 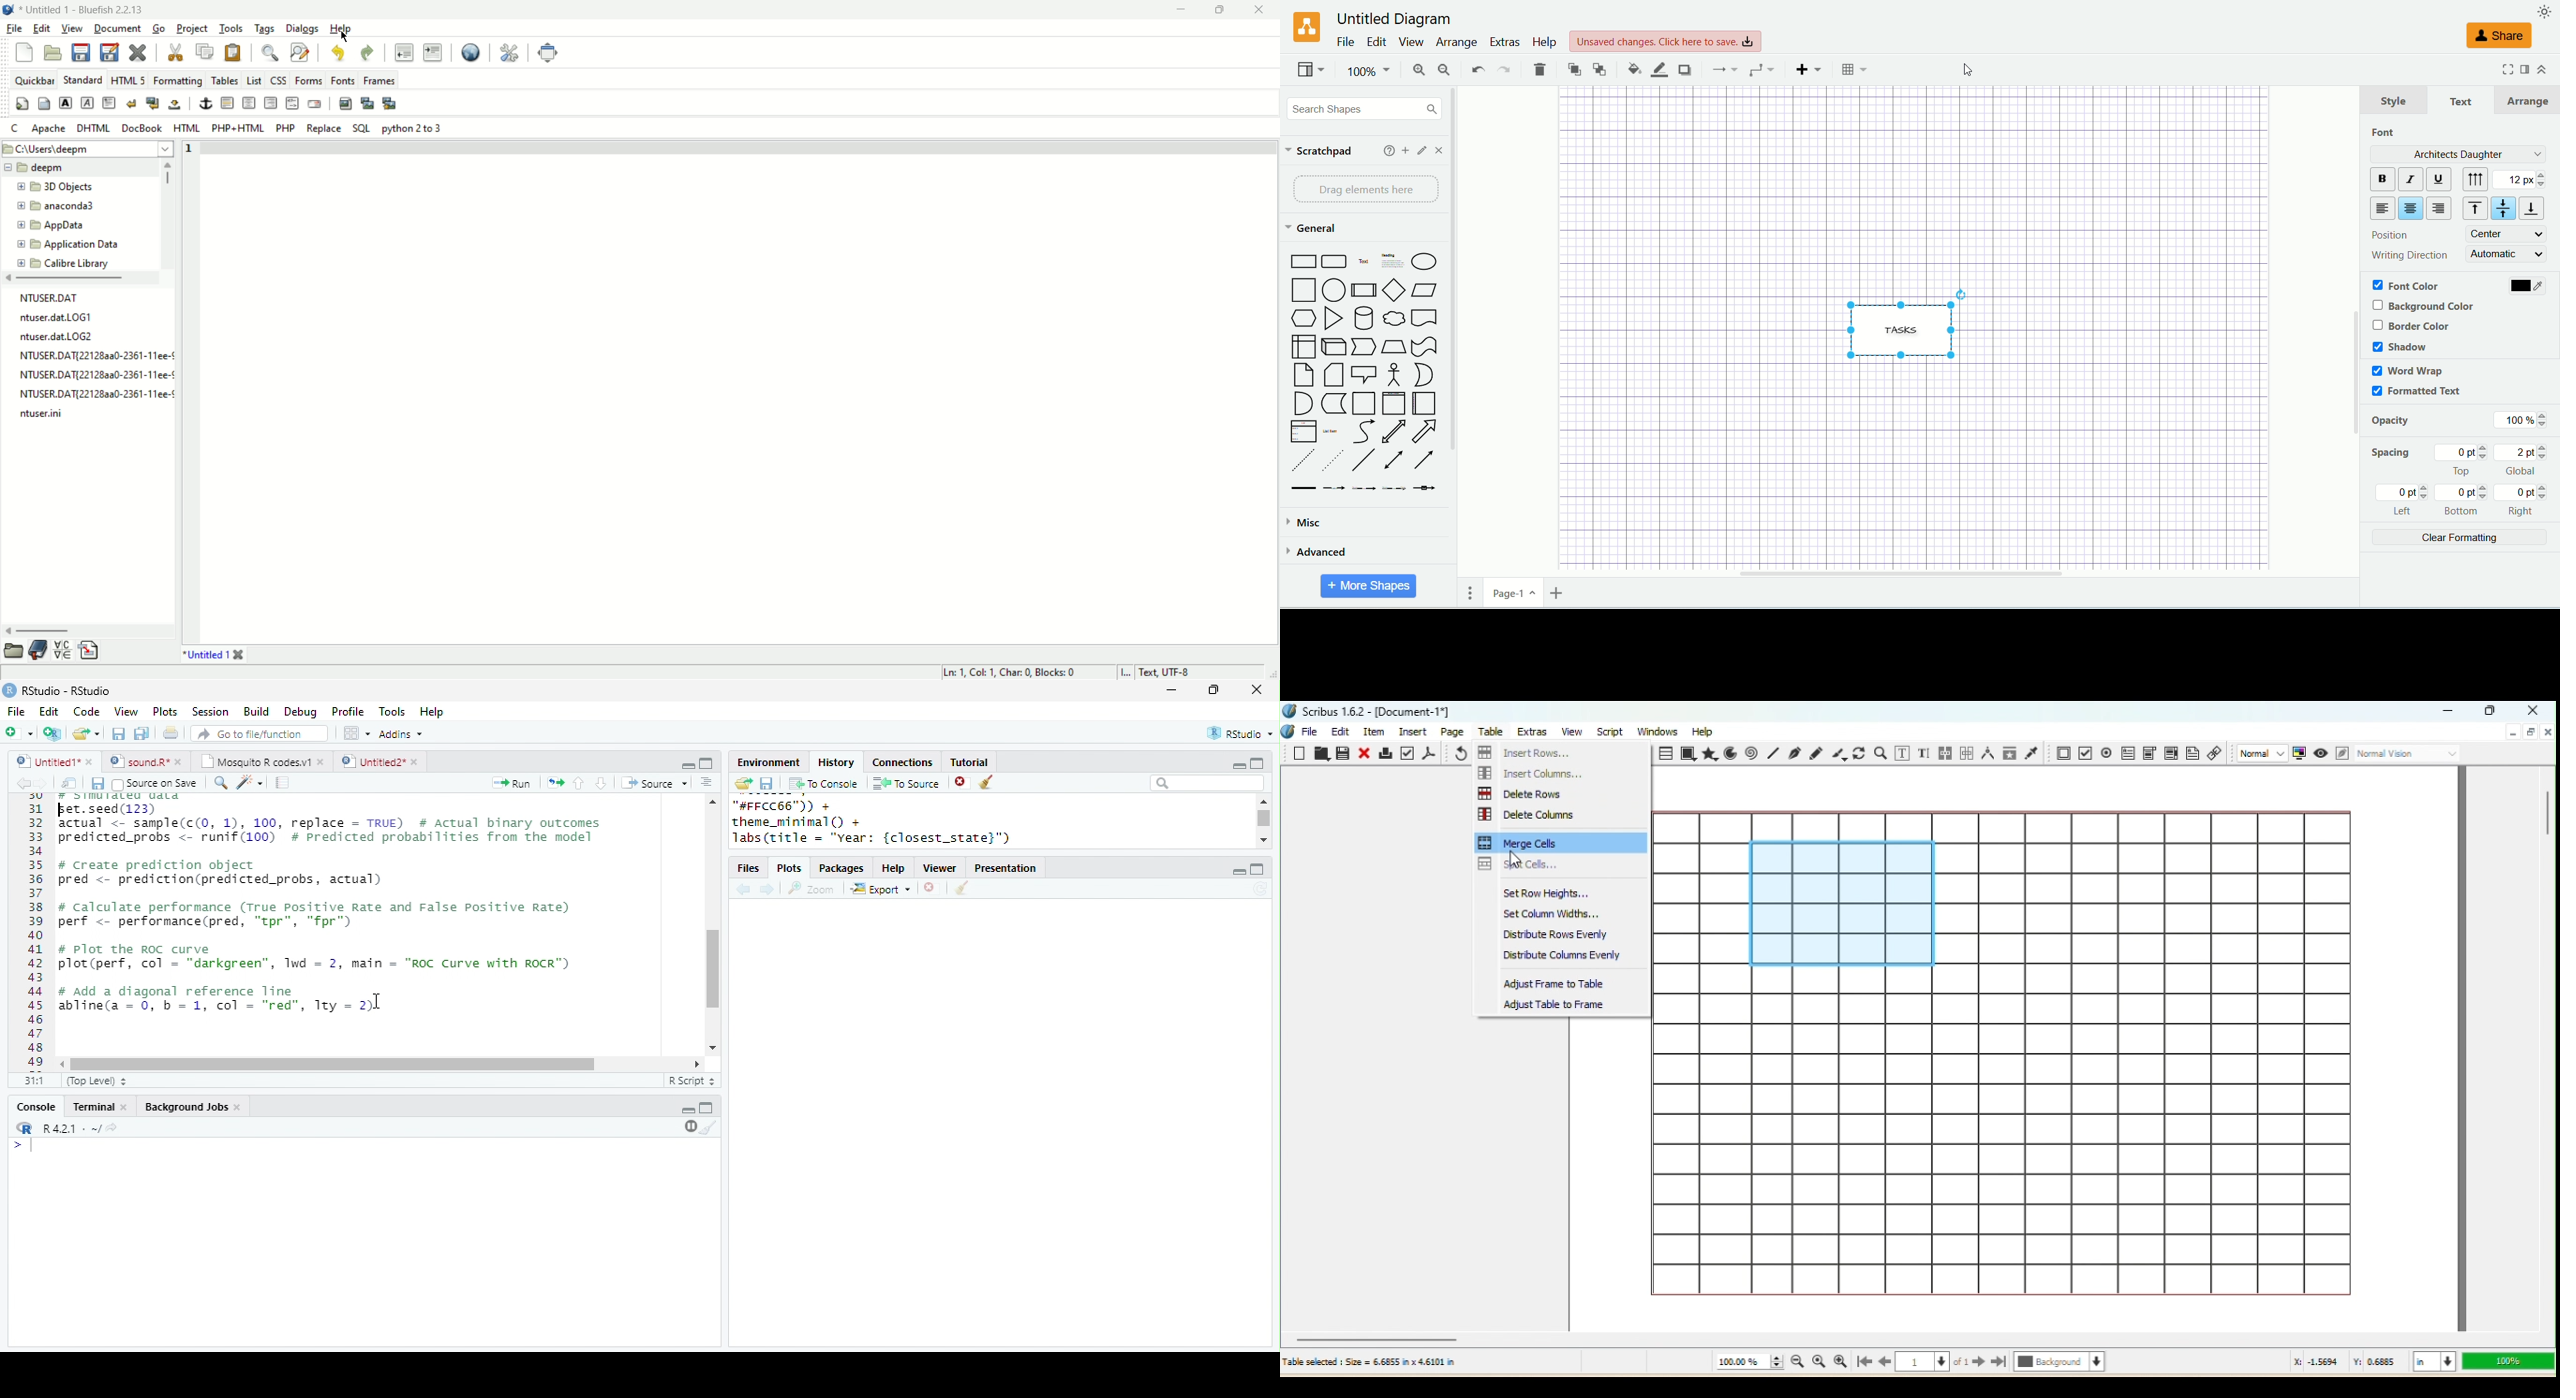 What do you see at coordinates (166, 711) in the screenshot?
I see `Plots` at bounding box center [166, 711].